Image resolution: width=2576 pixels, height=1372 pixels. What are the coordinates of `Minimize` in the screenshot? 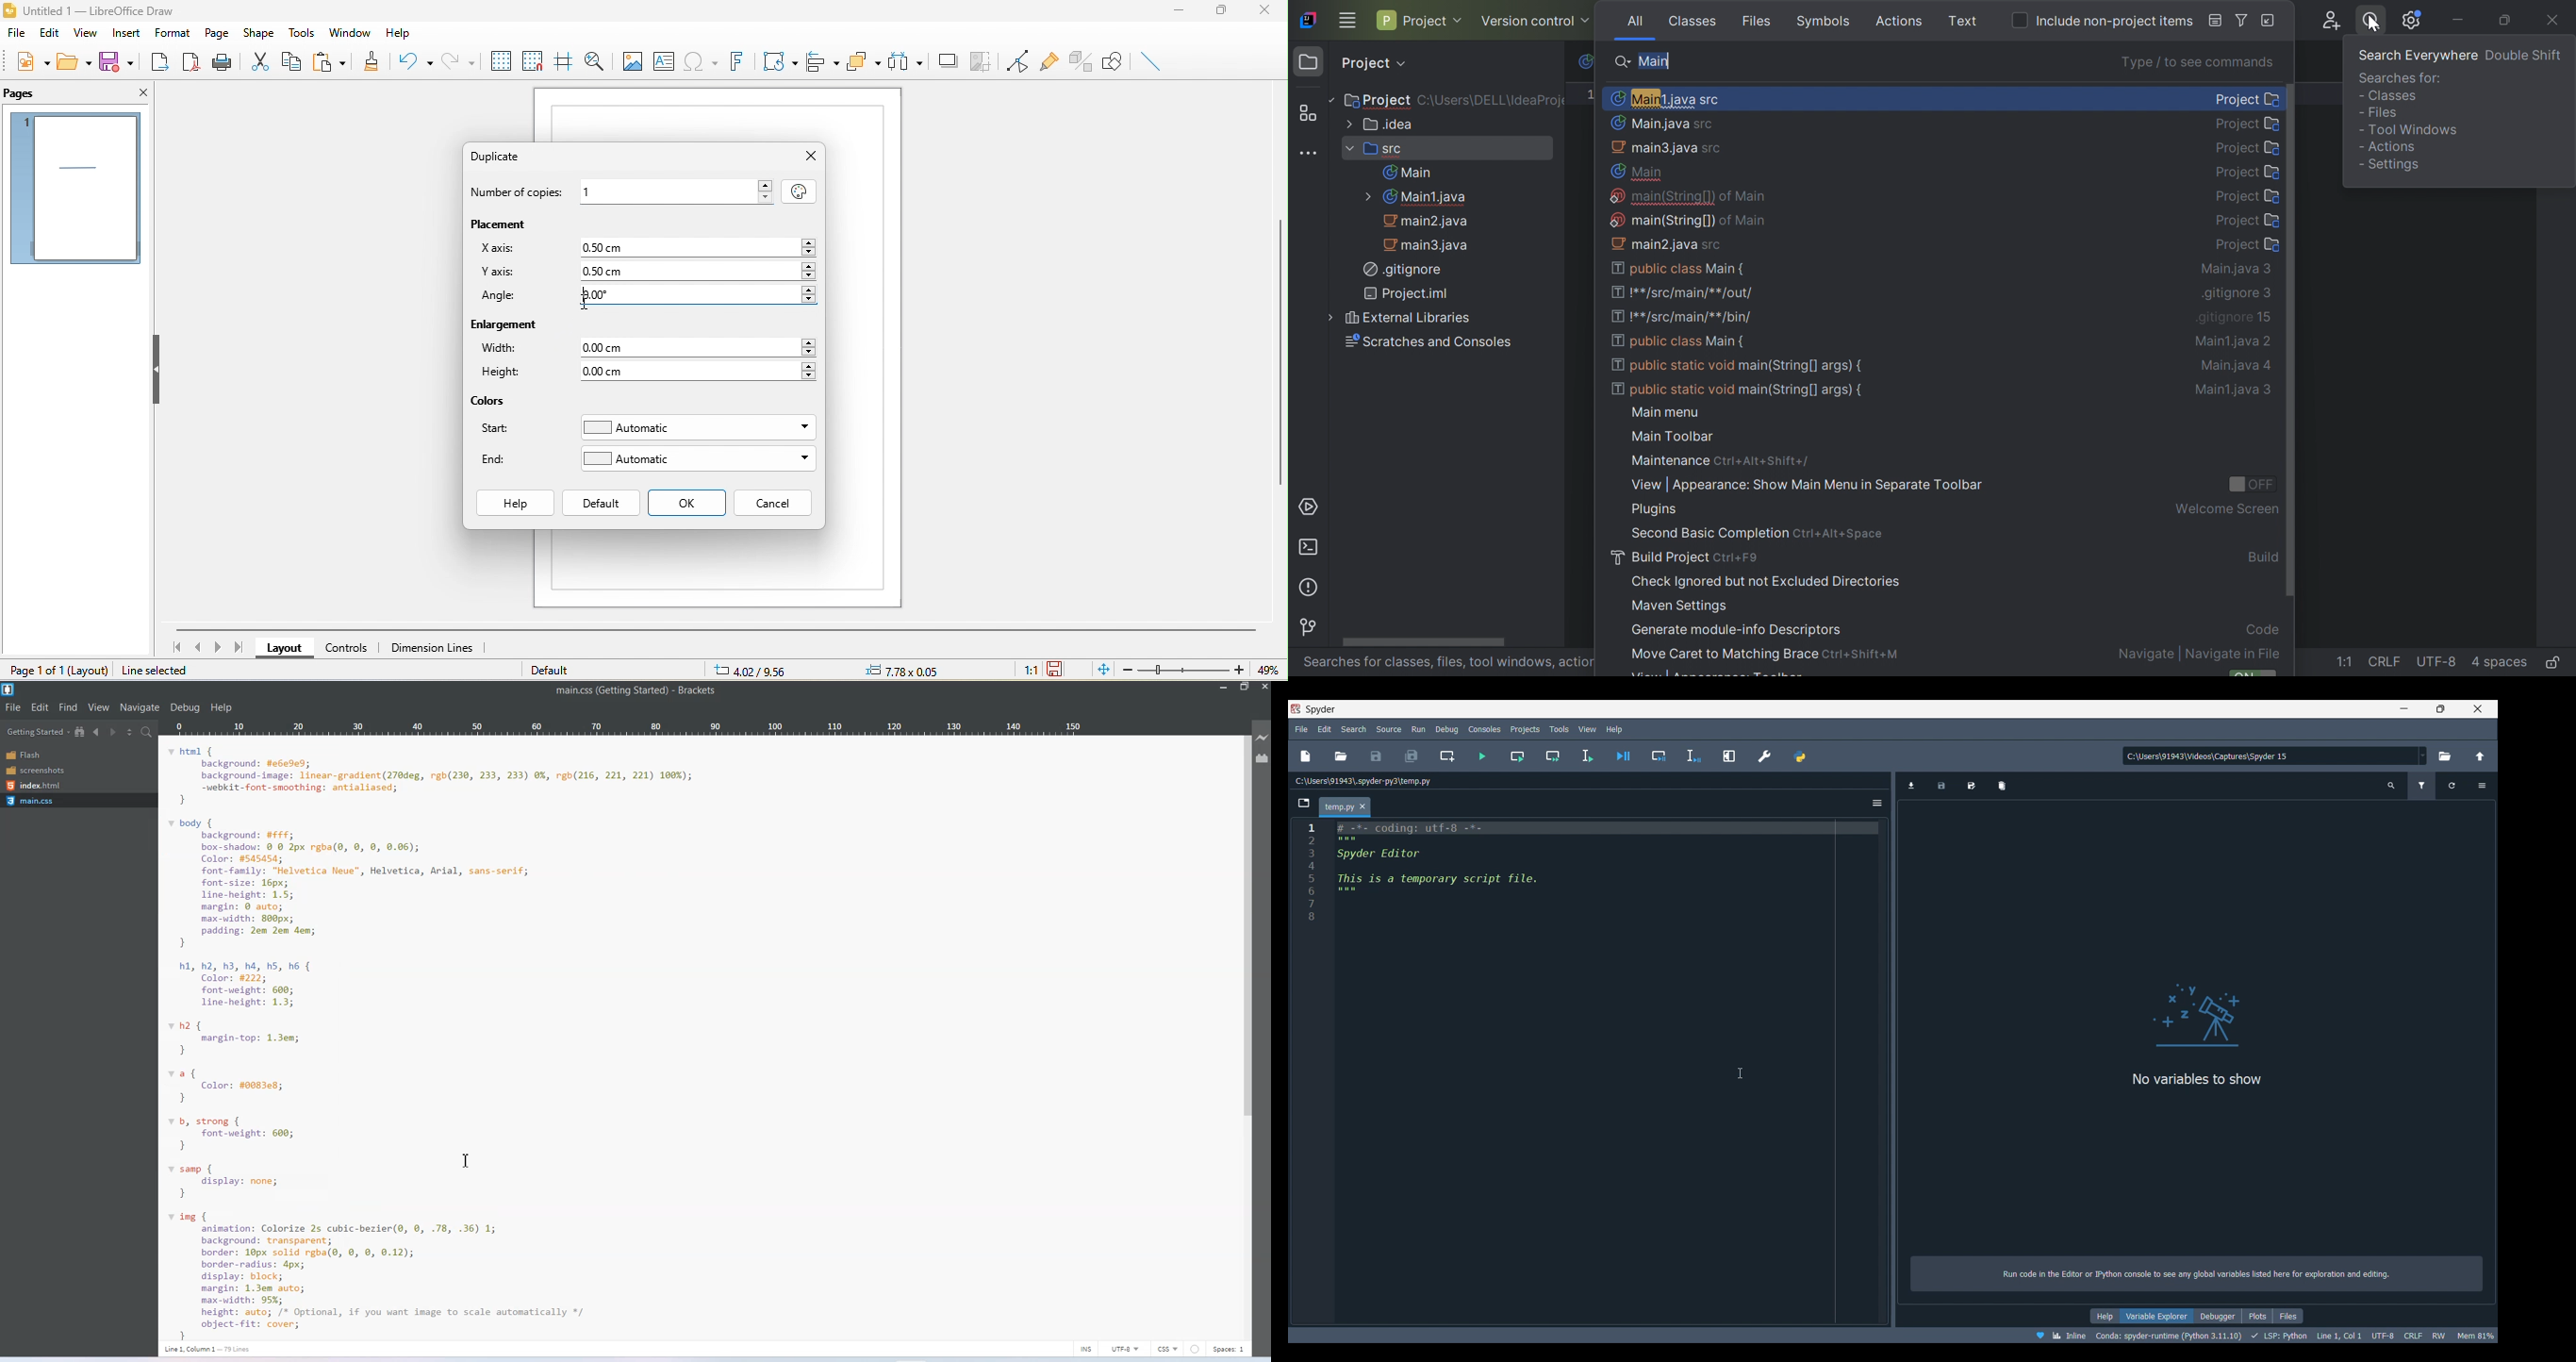 It's located at (2405, 708).